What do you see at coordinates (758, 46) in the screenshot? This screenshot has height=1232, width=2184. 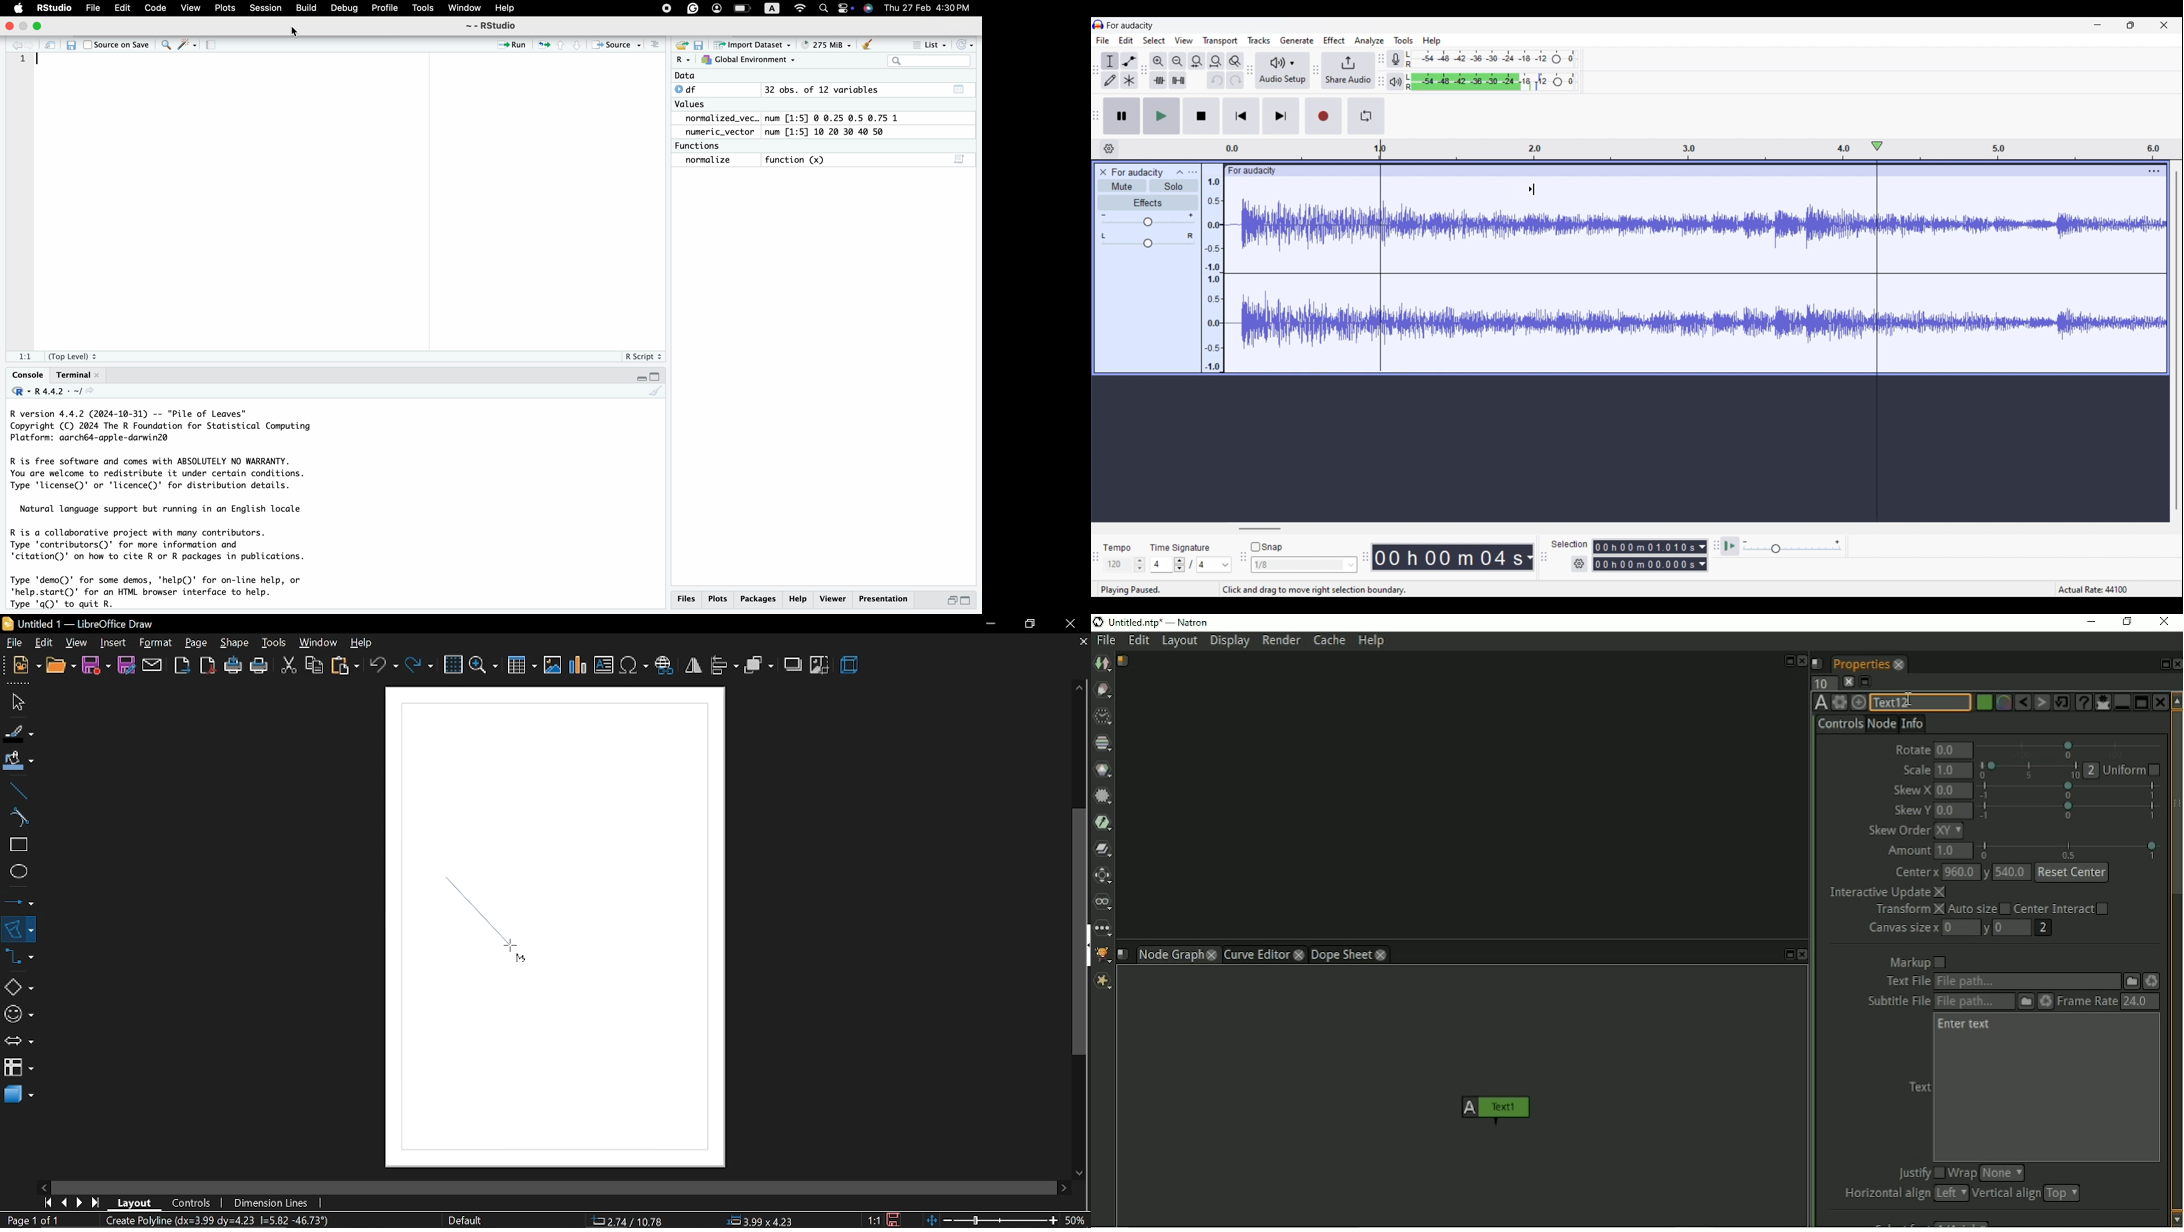 I see `import dataset` at bounding box center [758, 46].